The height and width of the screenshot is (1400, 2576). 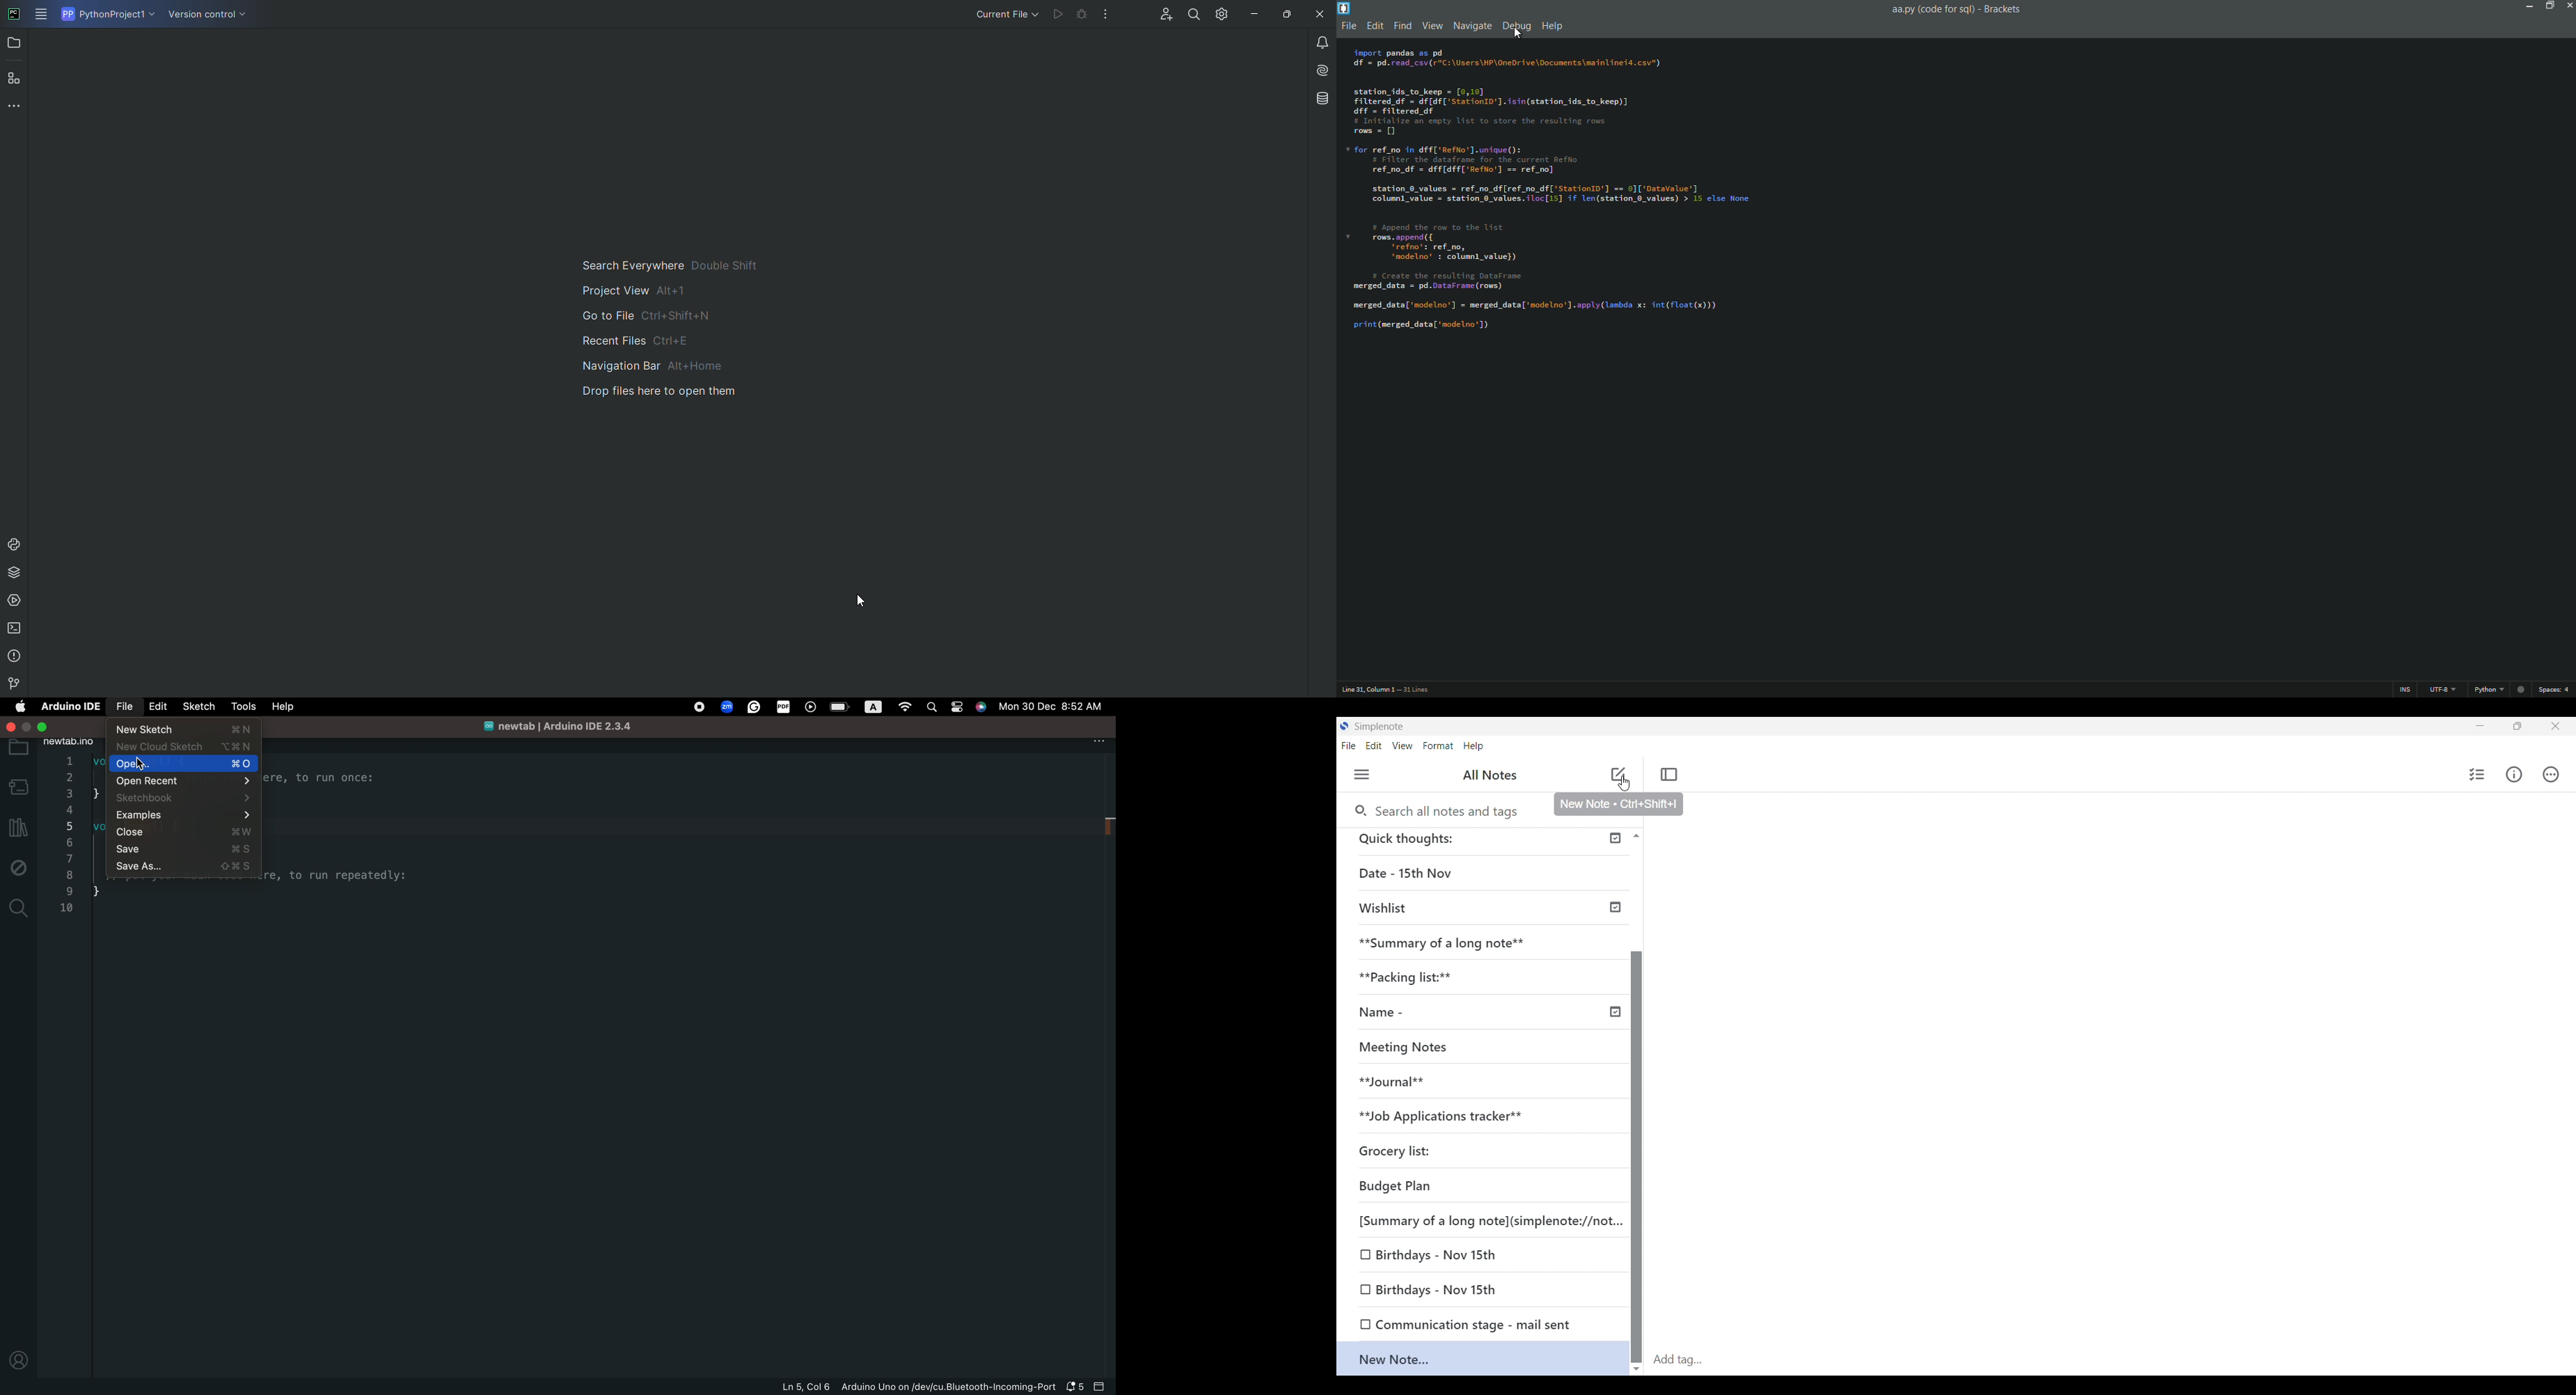 What do you see at coordinates (1514, 27) in the screenshot?
I see `Debug menu` at bounding box center [1514, 27].